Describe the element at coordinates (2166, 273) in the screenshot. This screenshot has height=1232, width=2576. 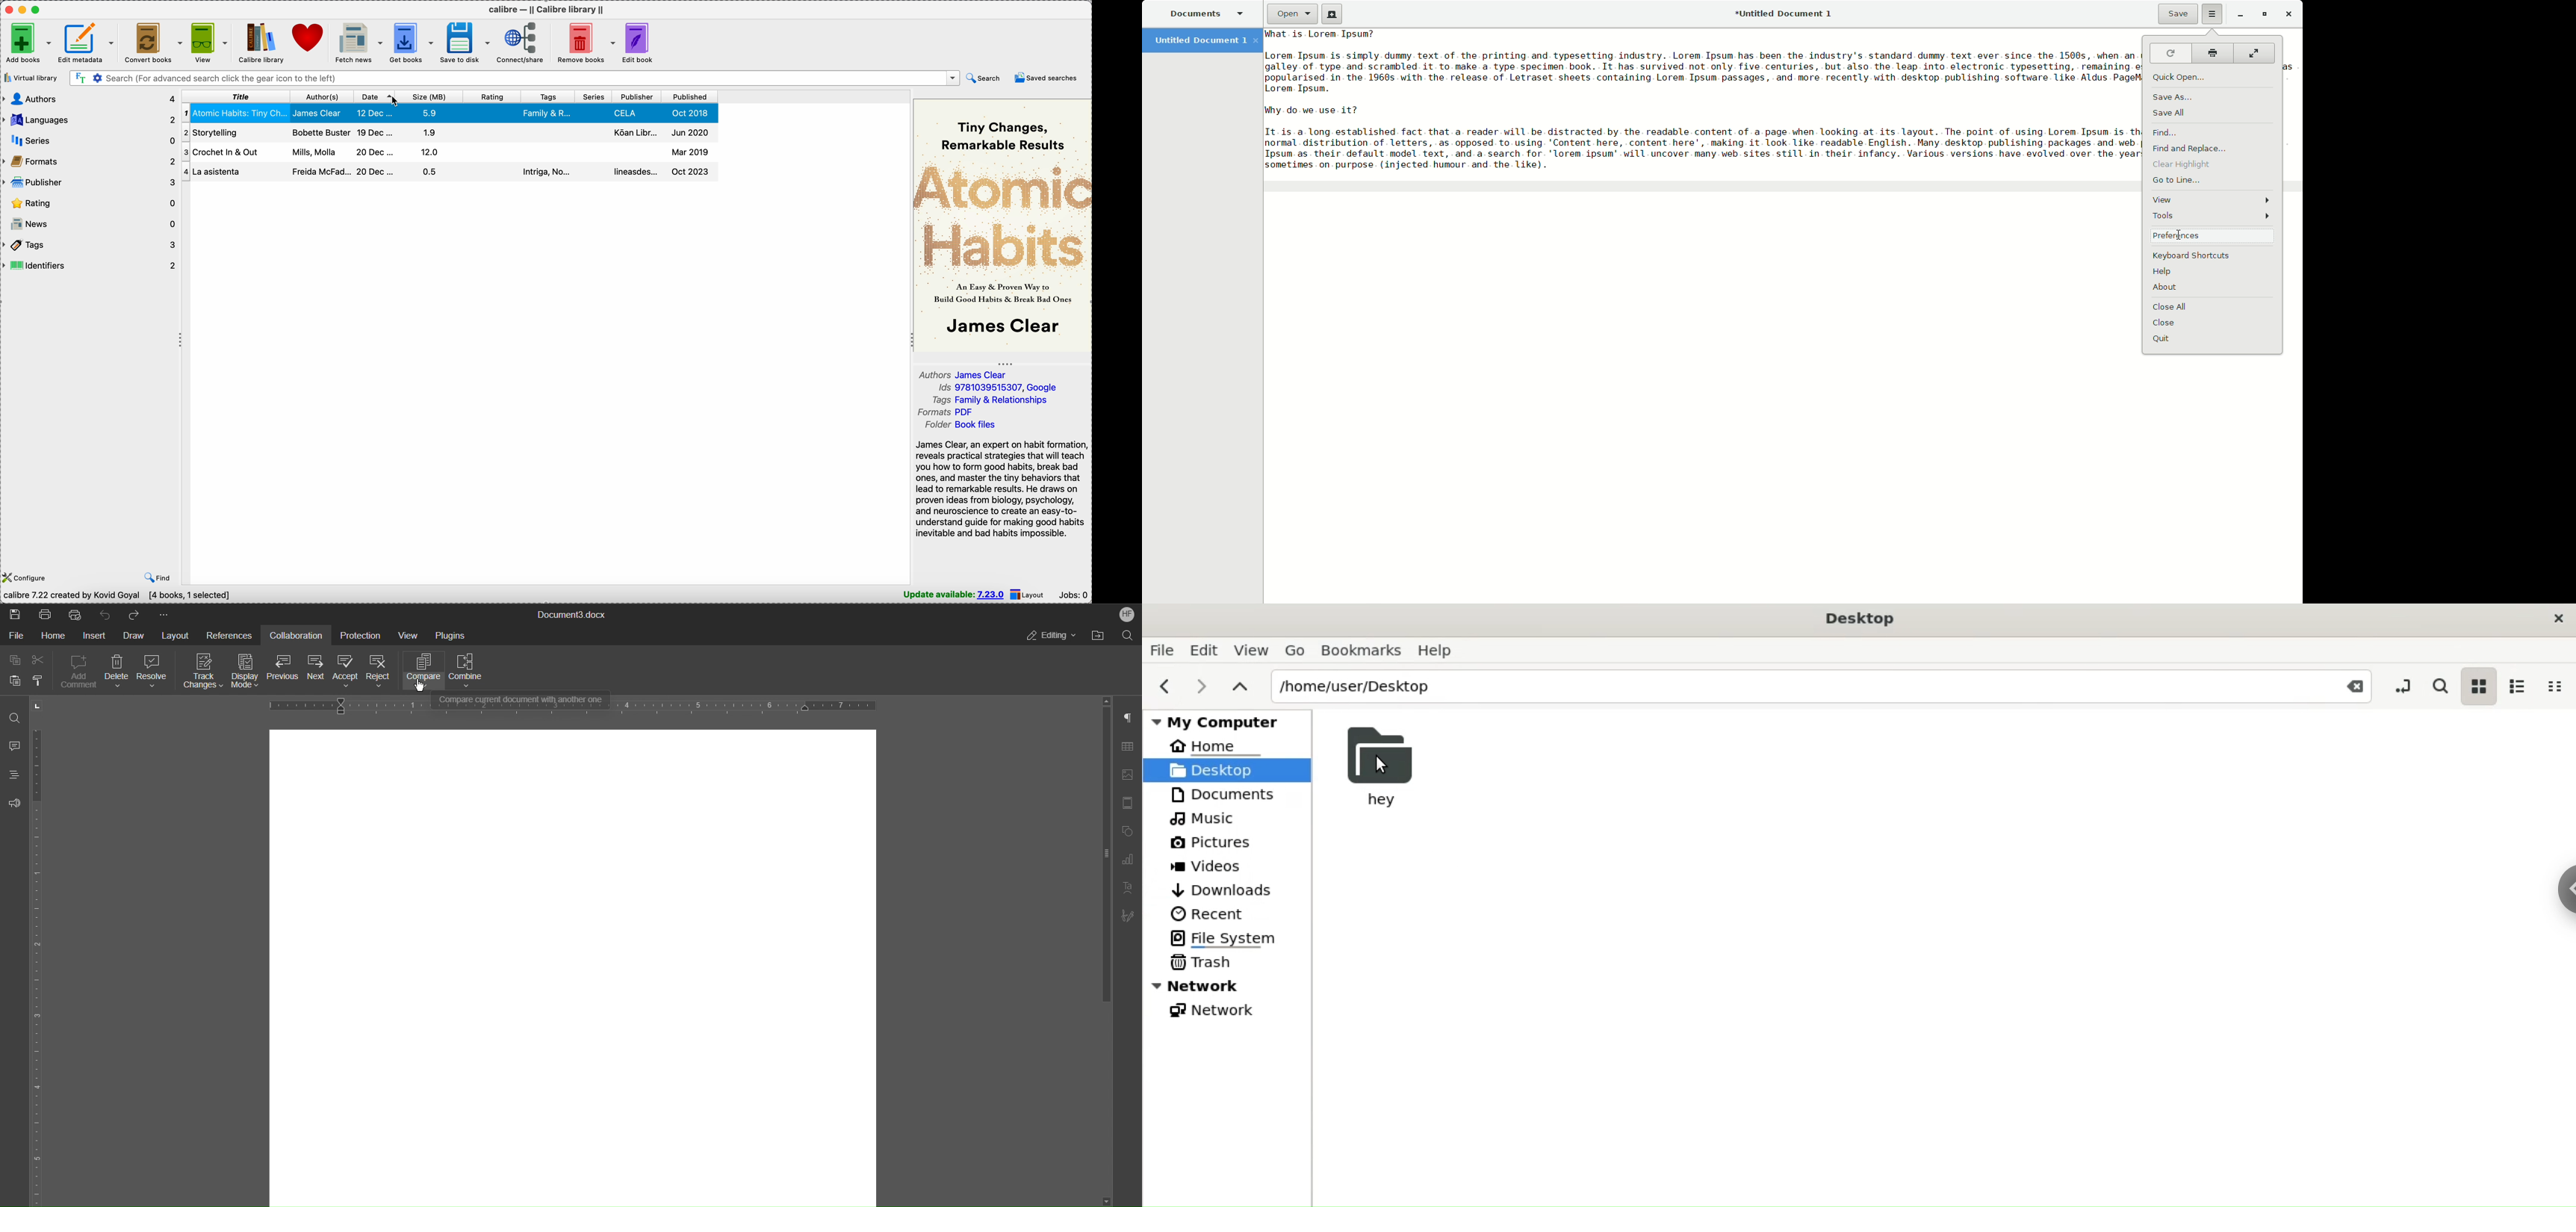
I see `Help` at that location.